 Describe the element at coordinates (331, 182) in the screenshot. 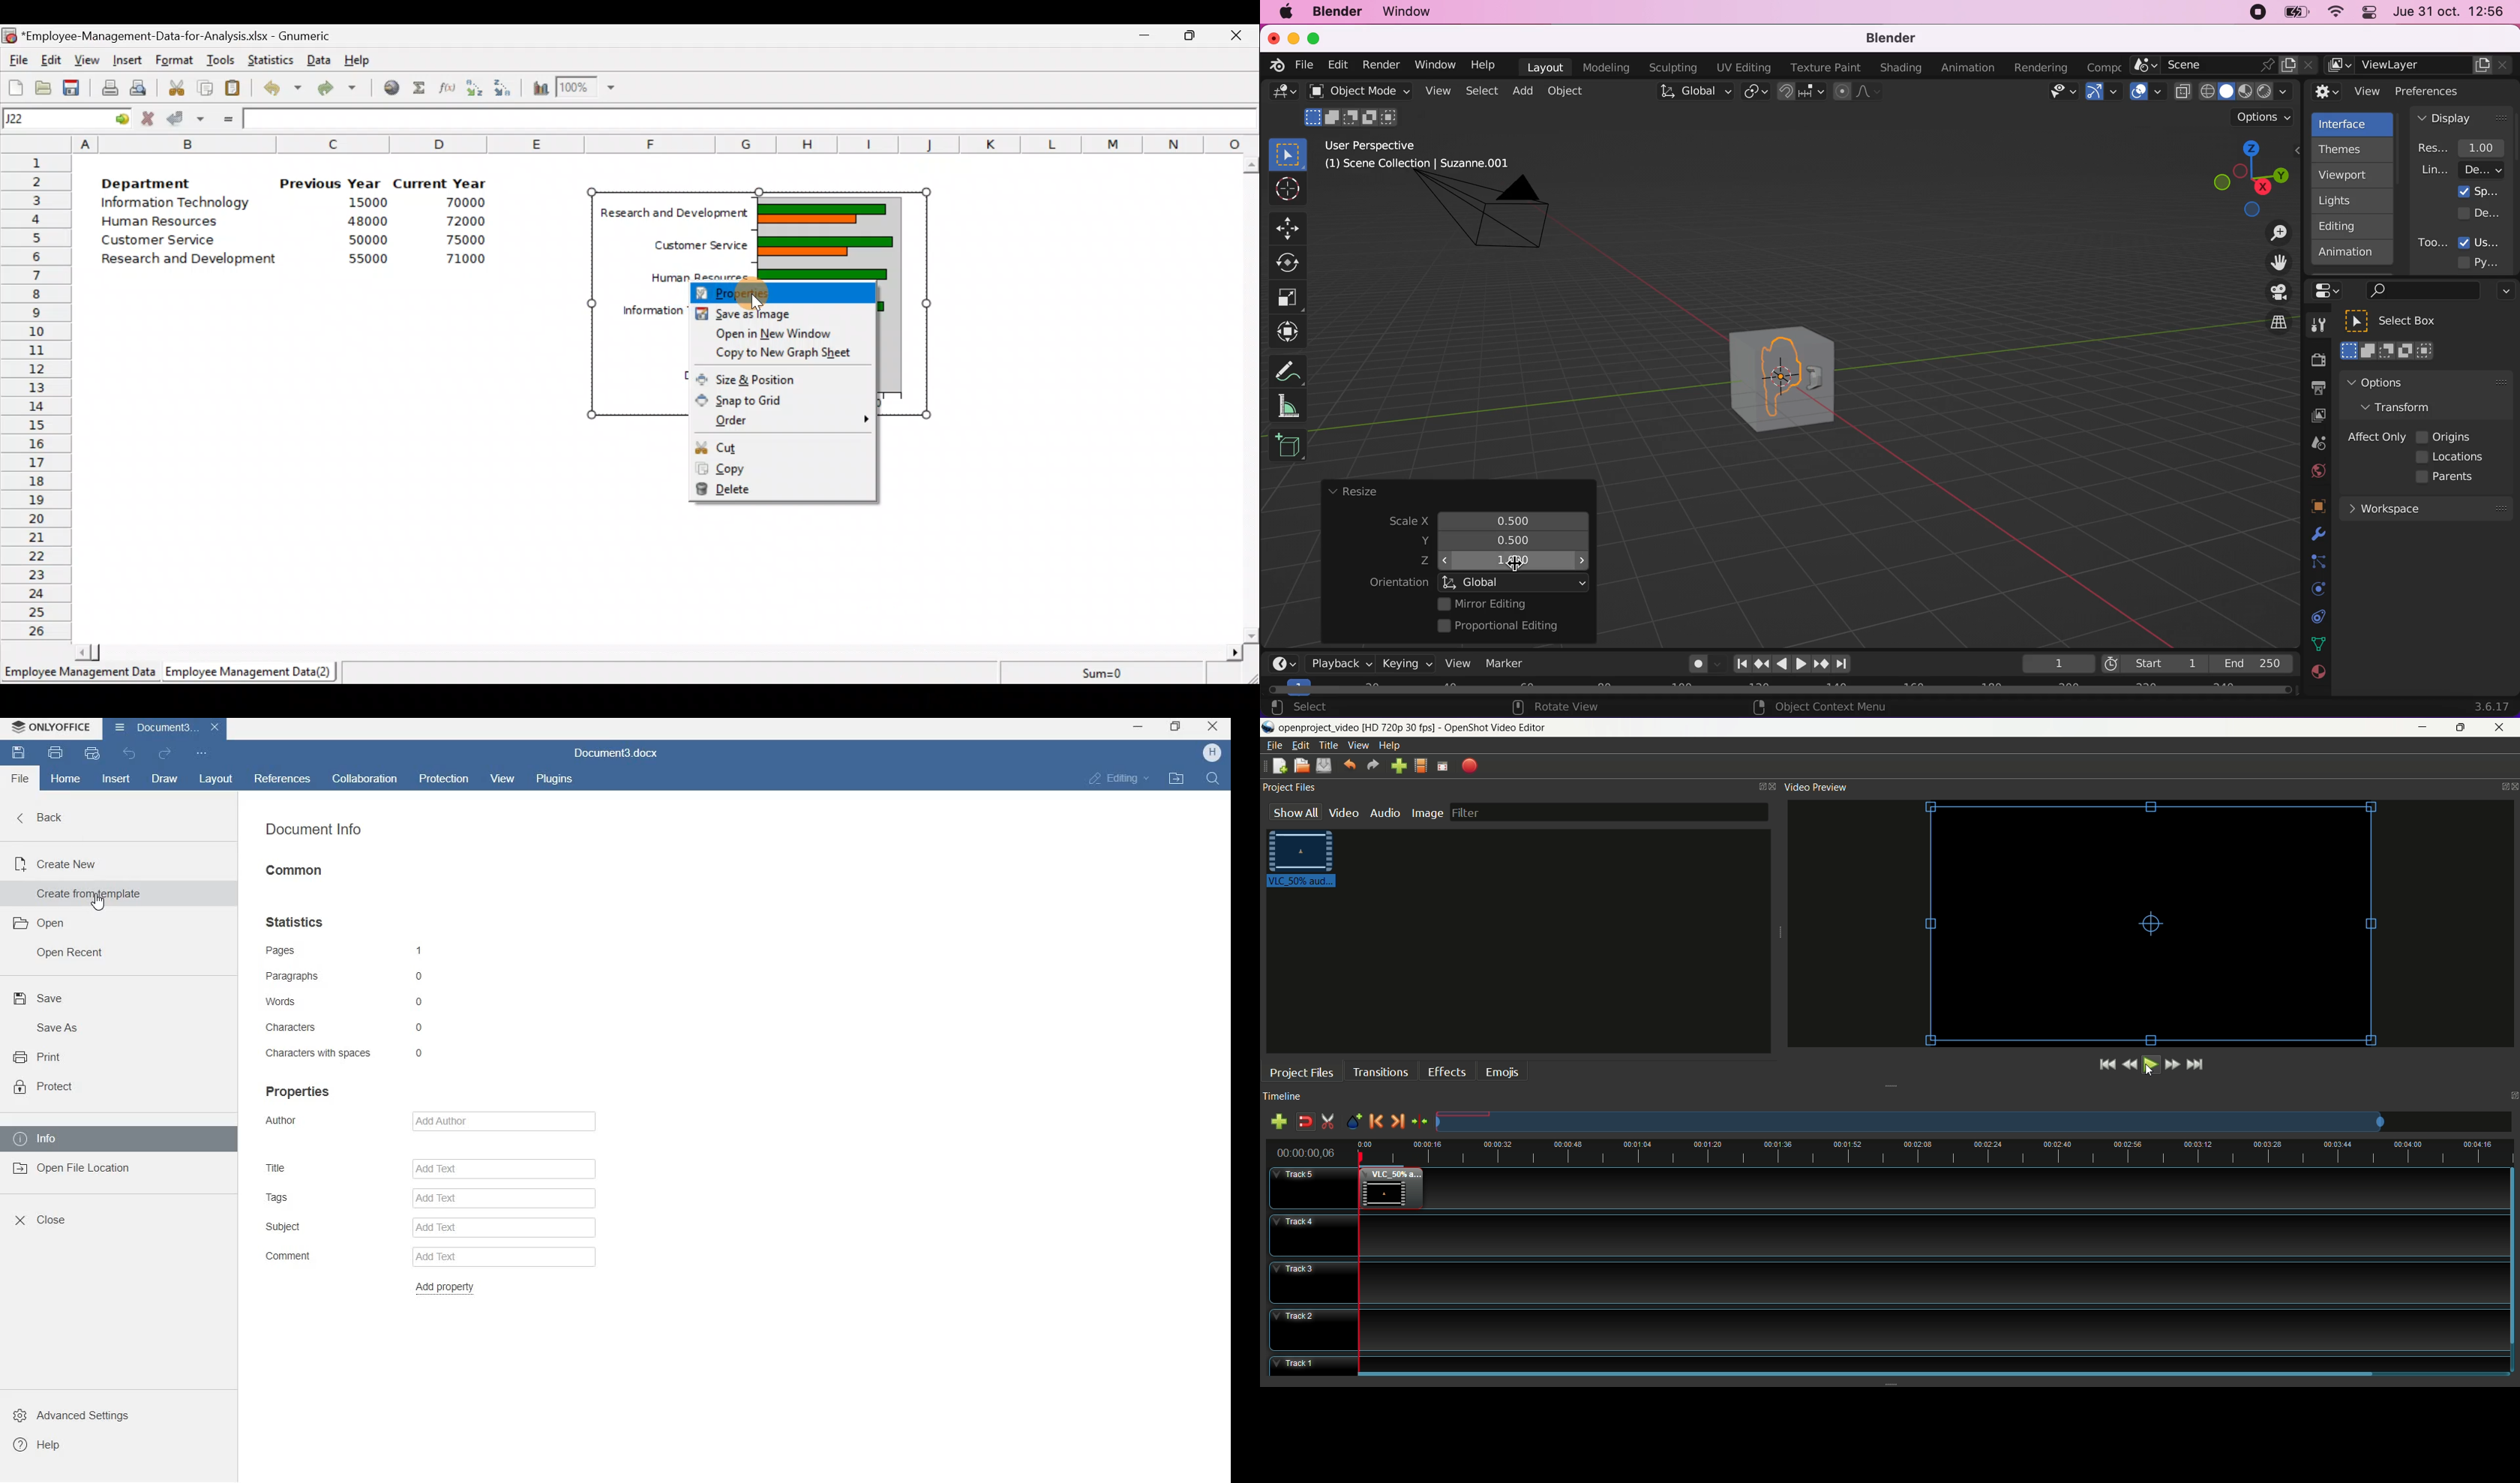

I see `Previous Year` at that location.